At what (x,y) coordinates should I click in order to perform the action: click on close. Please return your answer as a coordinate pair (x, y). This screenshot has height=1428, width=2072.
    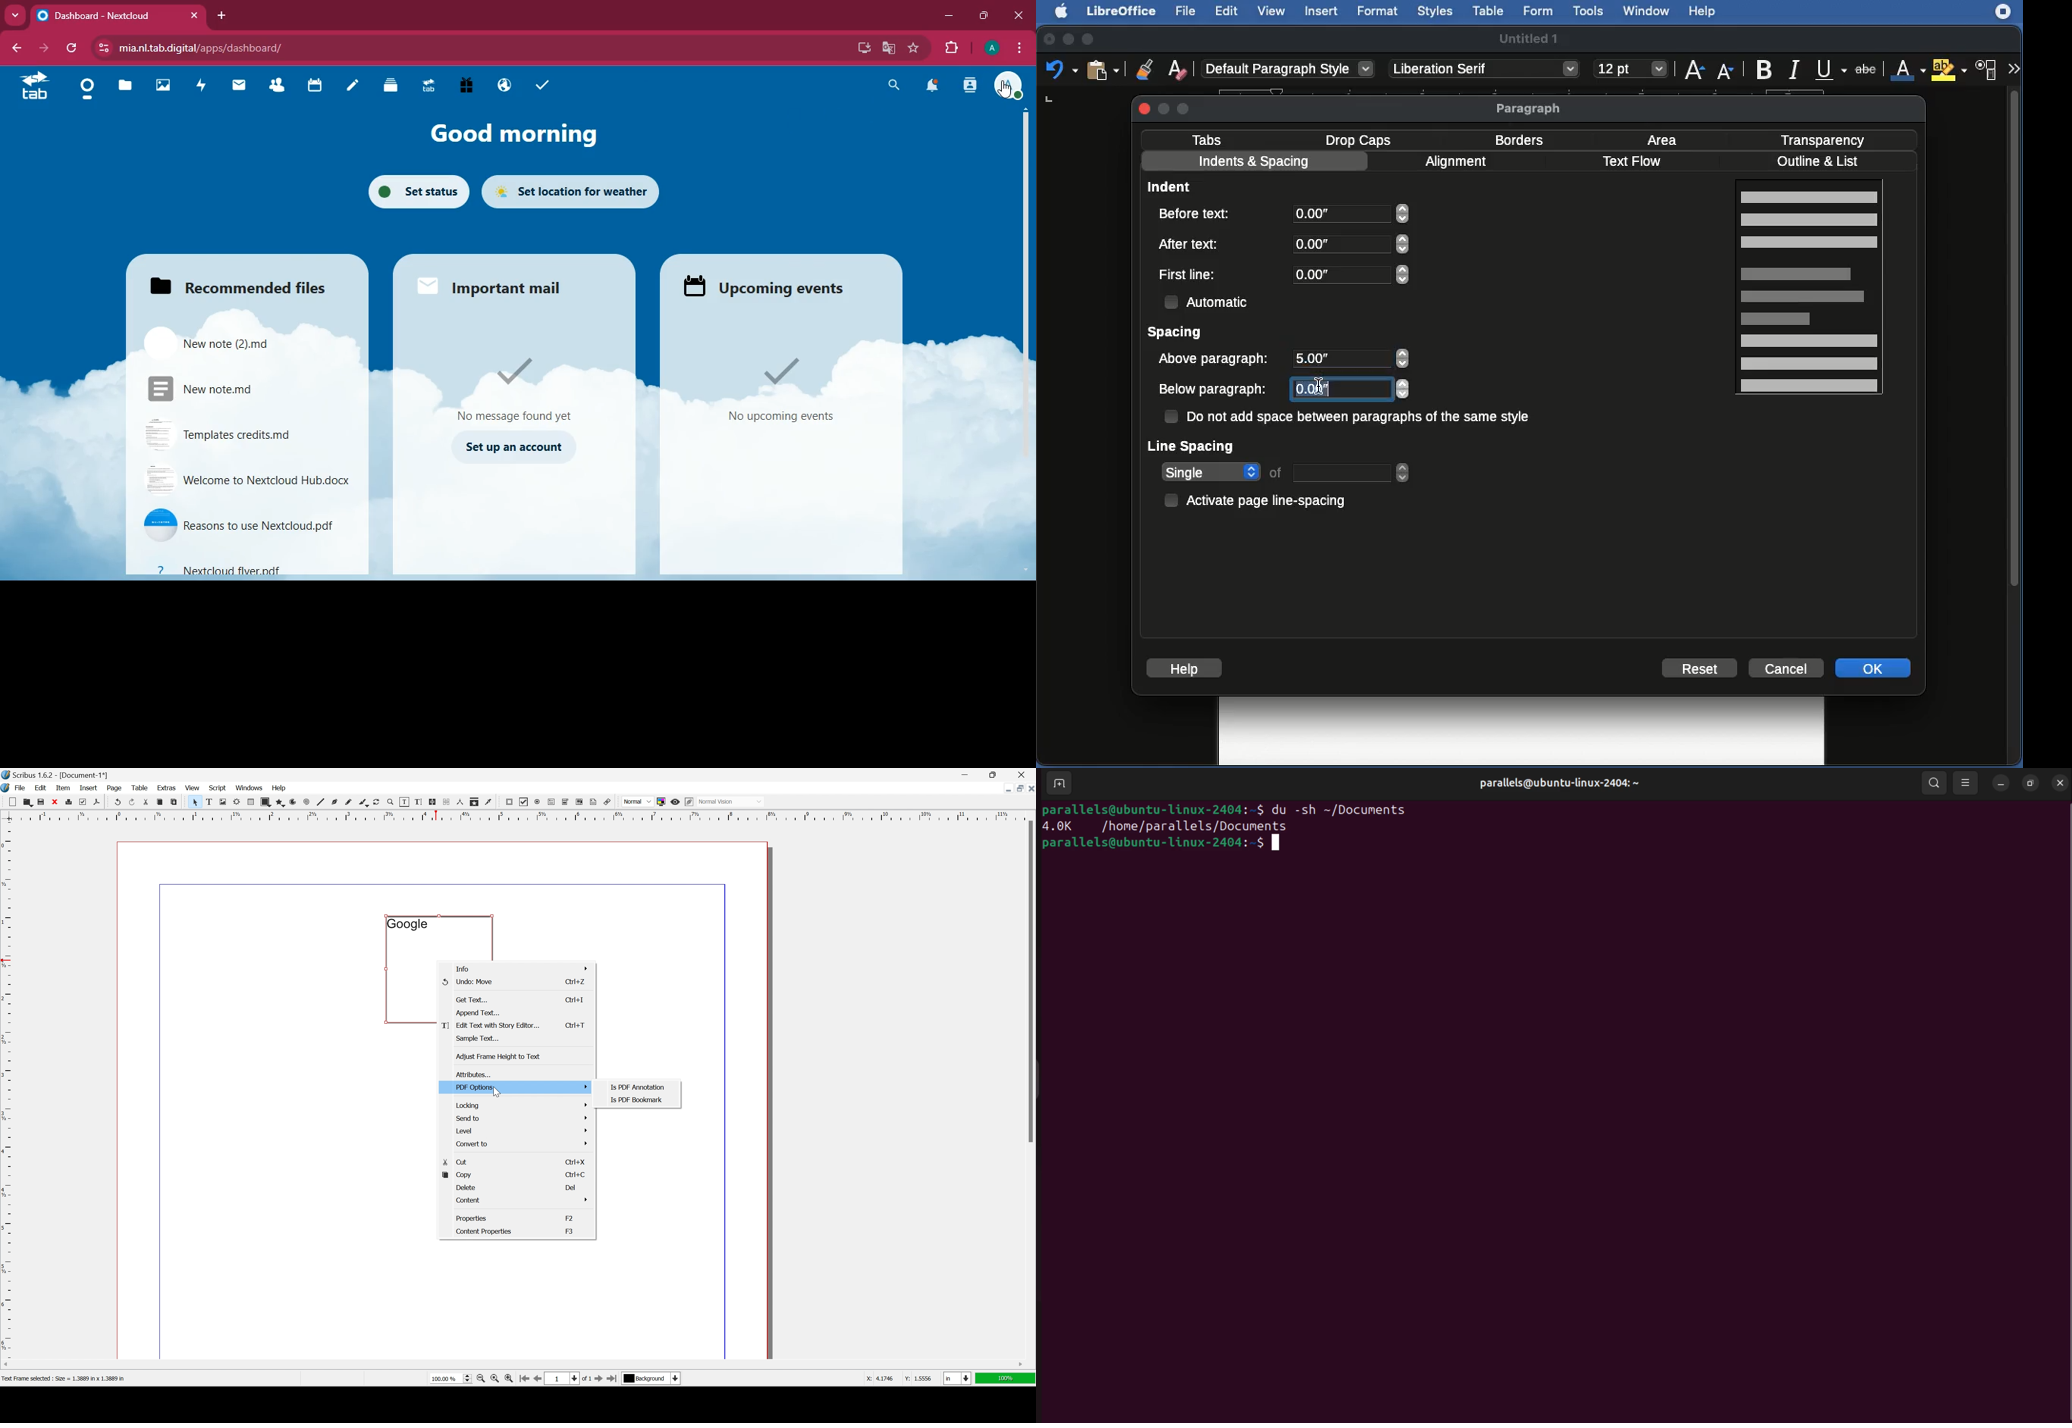
    Looking at the image, I should click on (55, 802).